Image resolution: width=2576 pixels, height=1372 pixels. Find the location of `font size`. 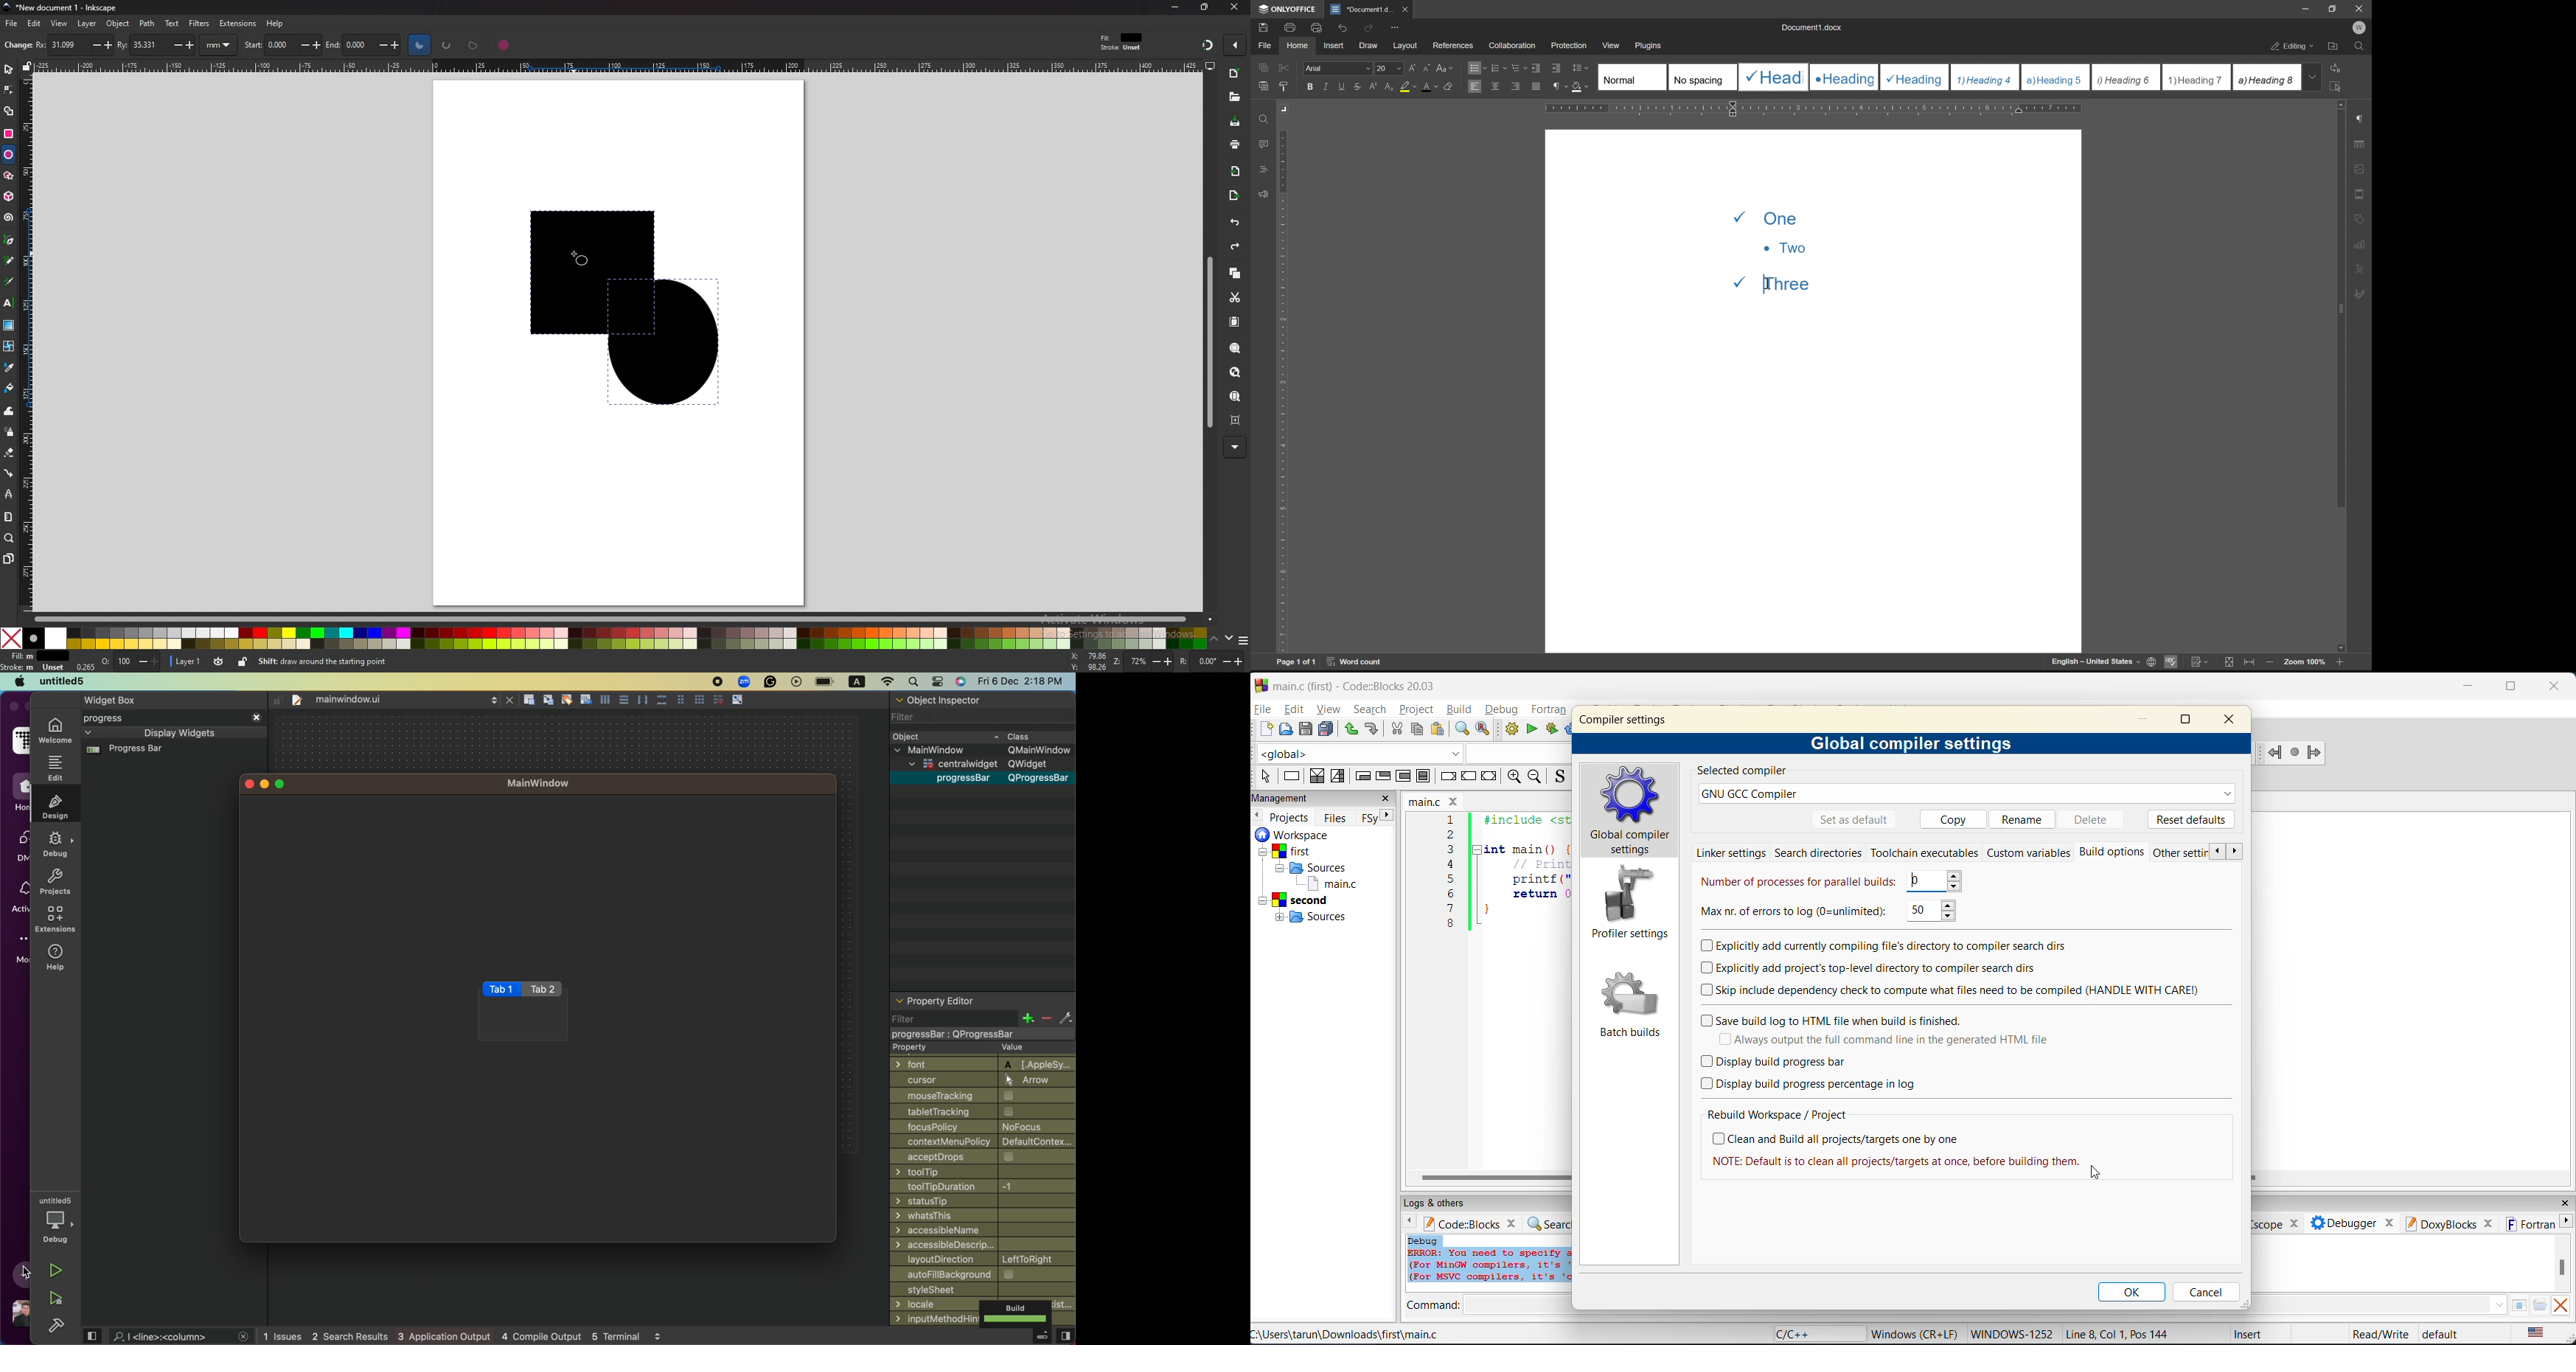

font size is located at coordinates (1387, 68).